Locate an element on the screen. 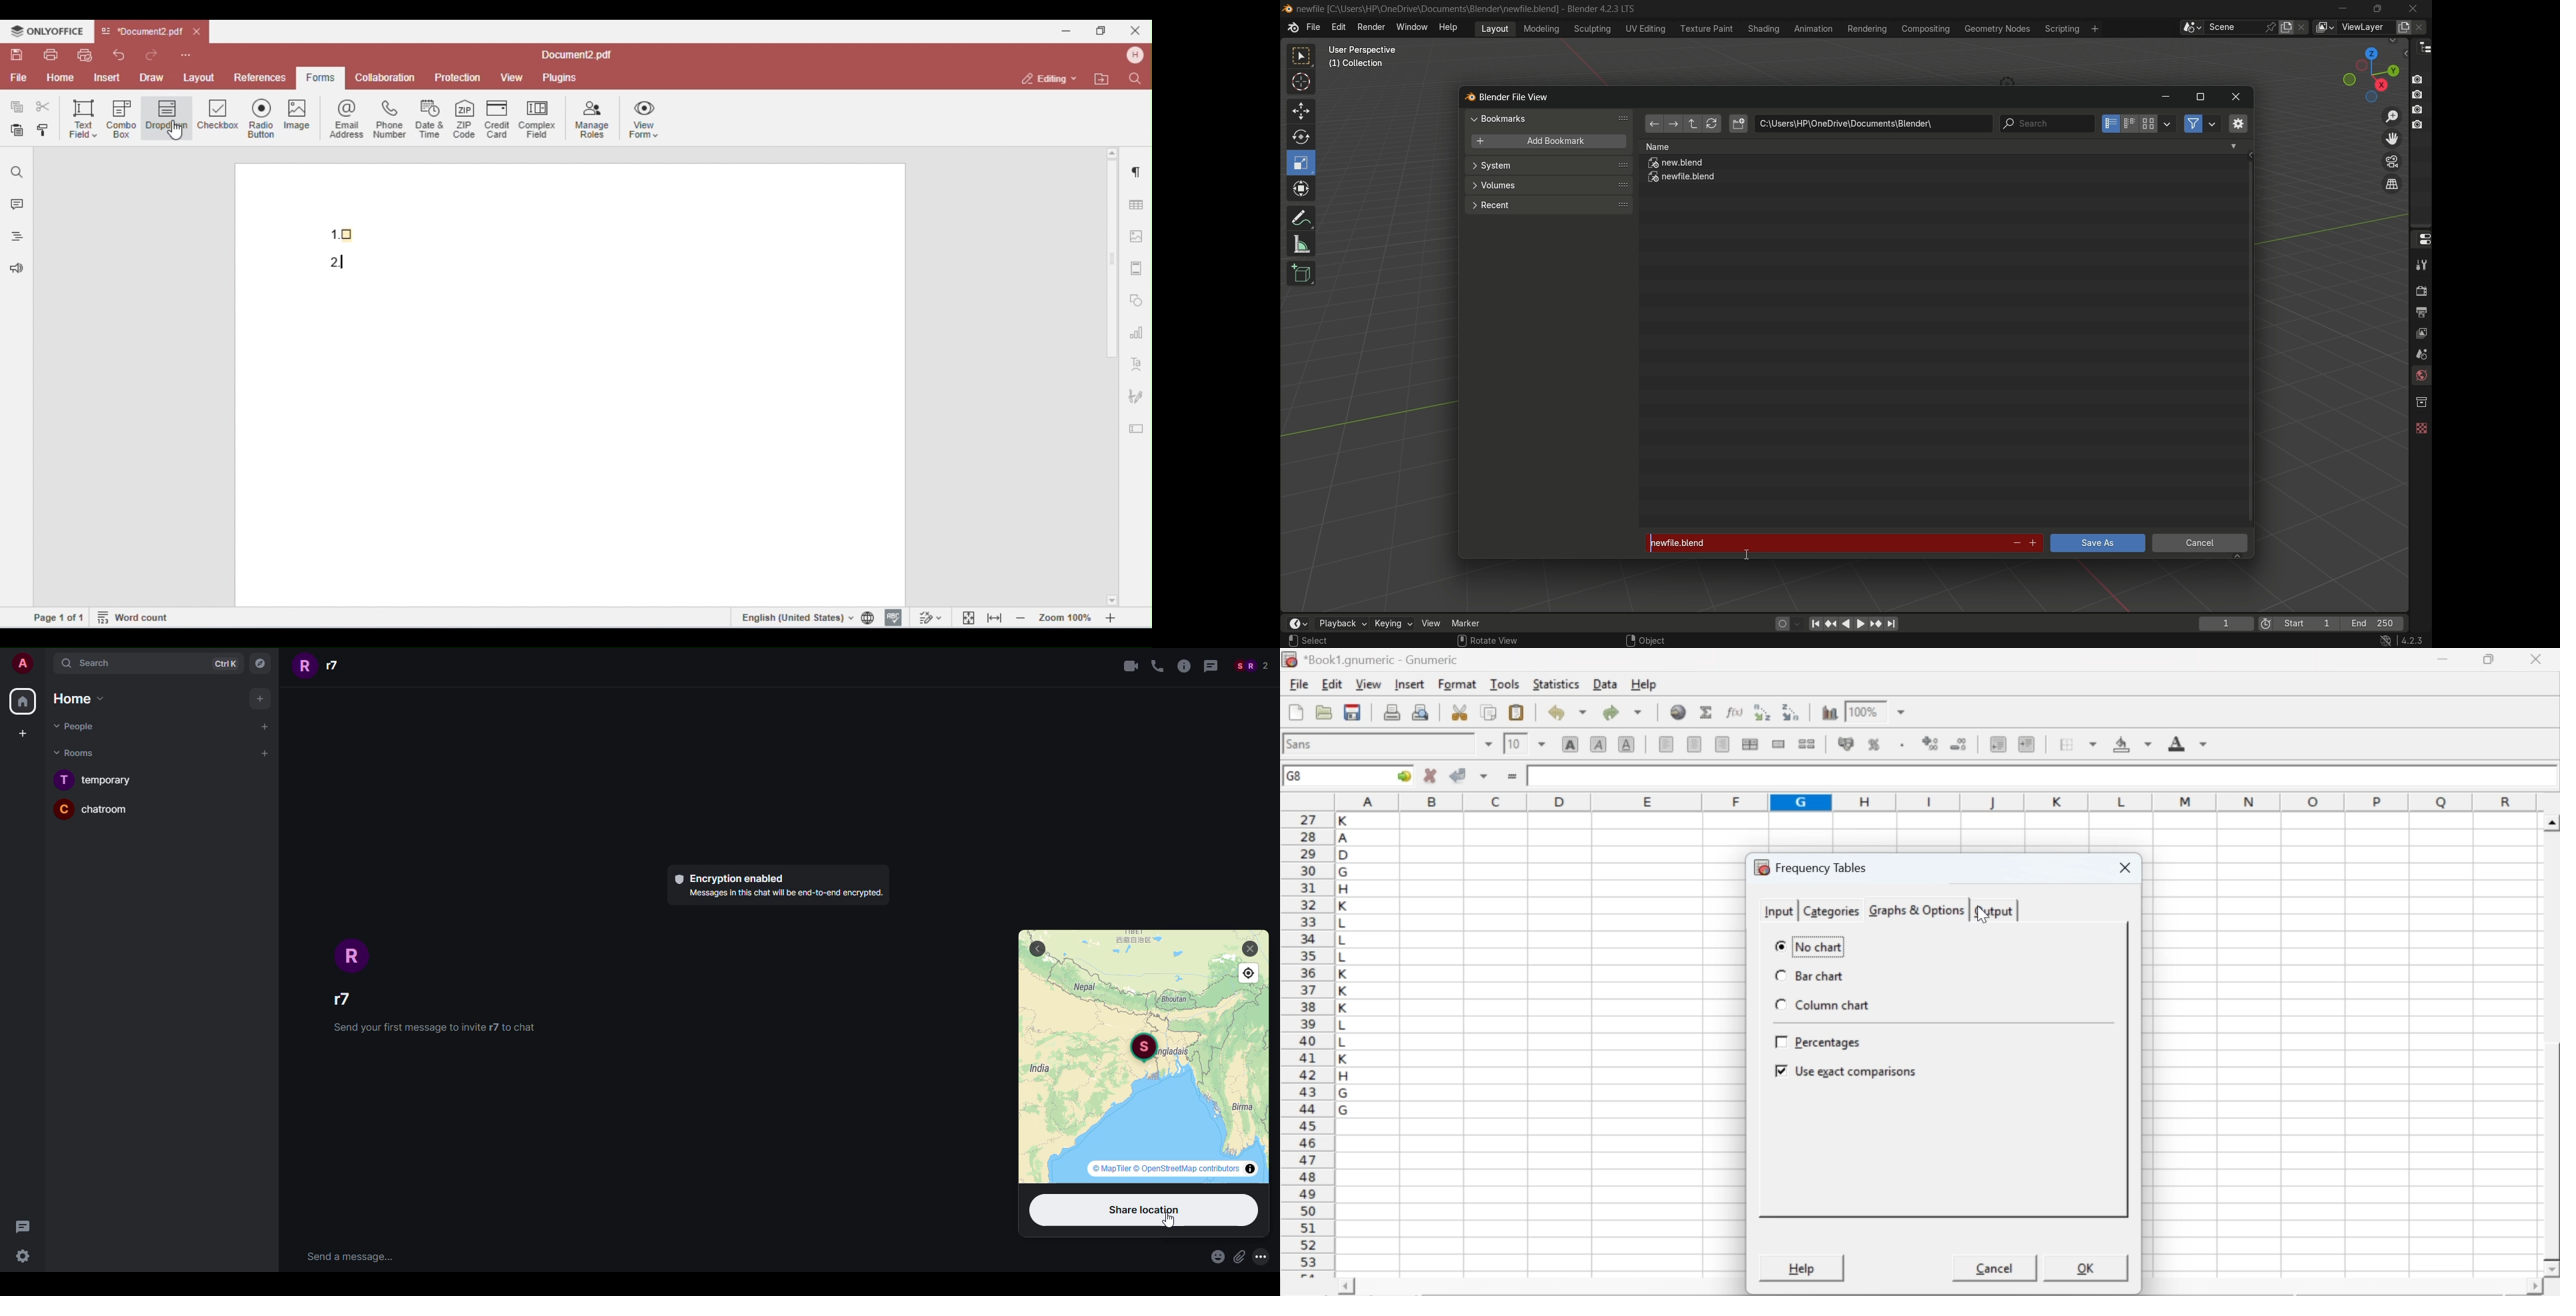 This screenshot has height=1316, width=2576. OK is located at coordinates (2087, 1267).